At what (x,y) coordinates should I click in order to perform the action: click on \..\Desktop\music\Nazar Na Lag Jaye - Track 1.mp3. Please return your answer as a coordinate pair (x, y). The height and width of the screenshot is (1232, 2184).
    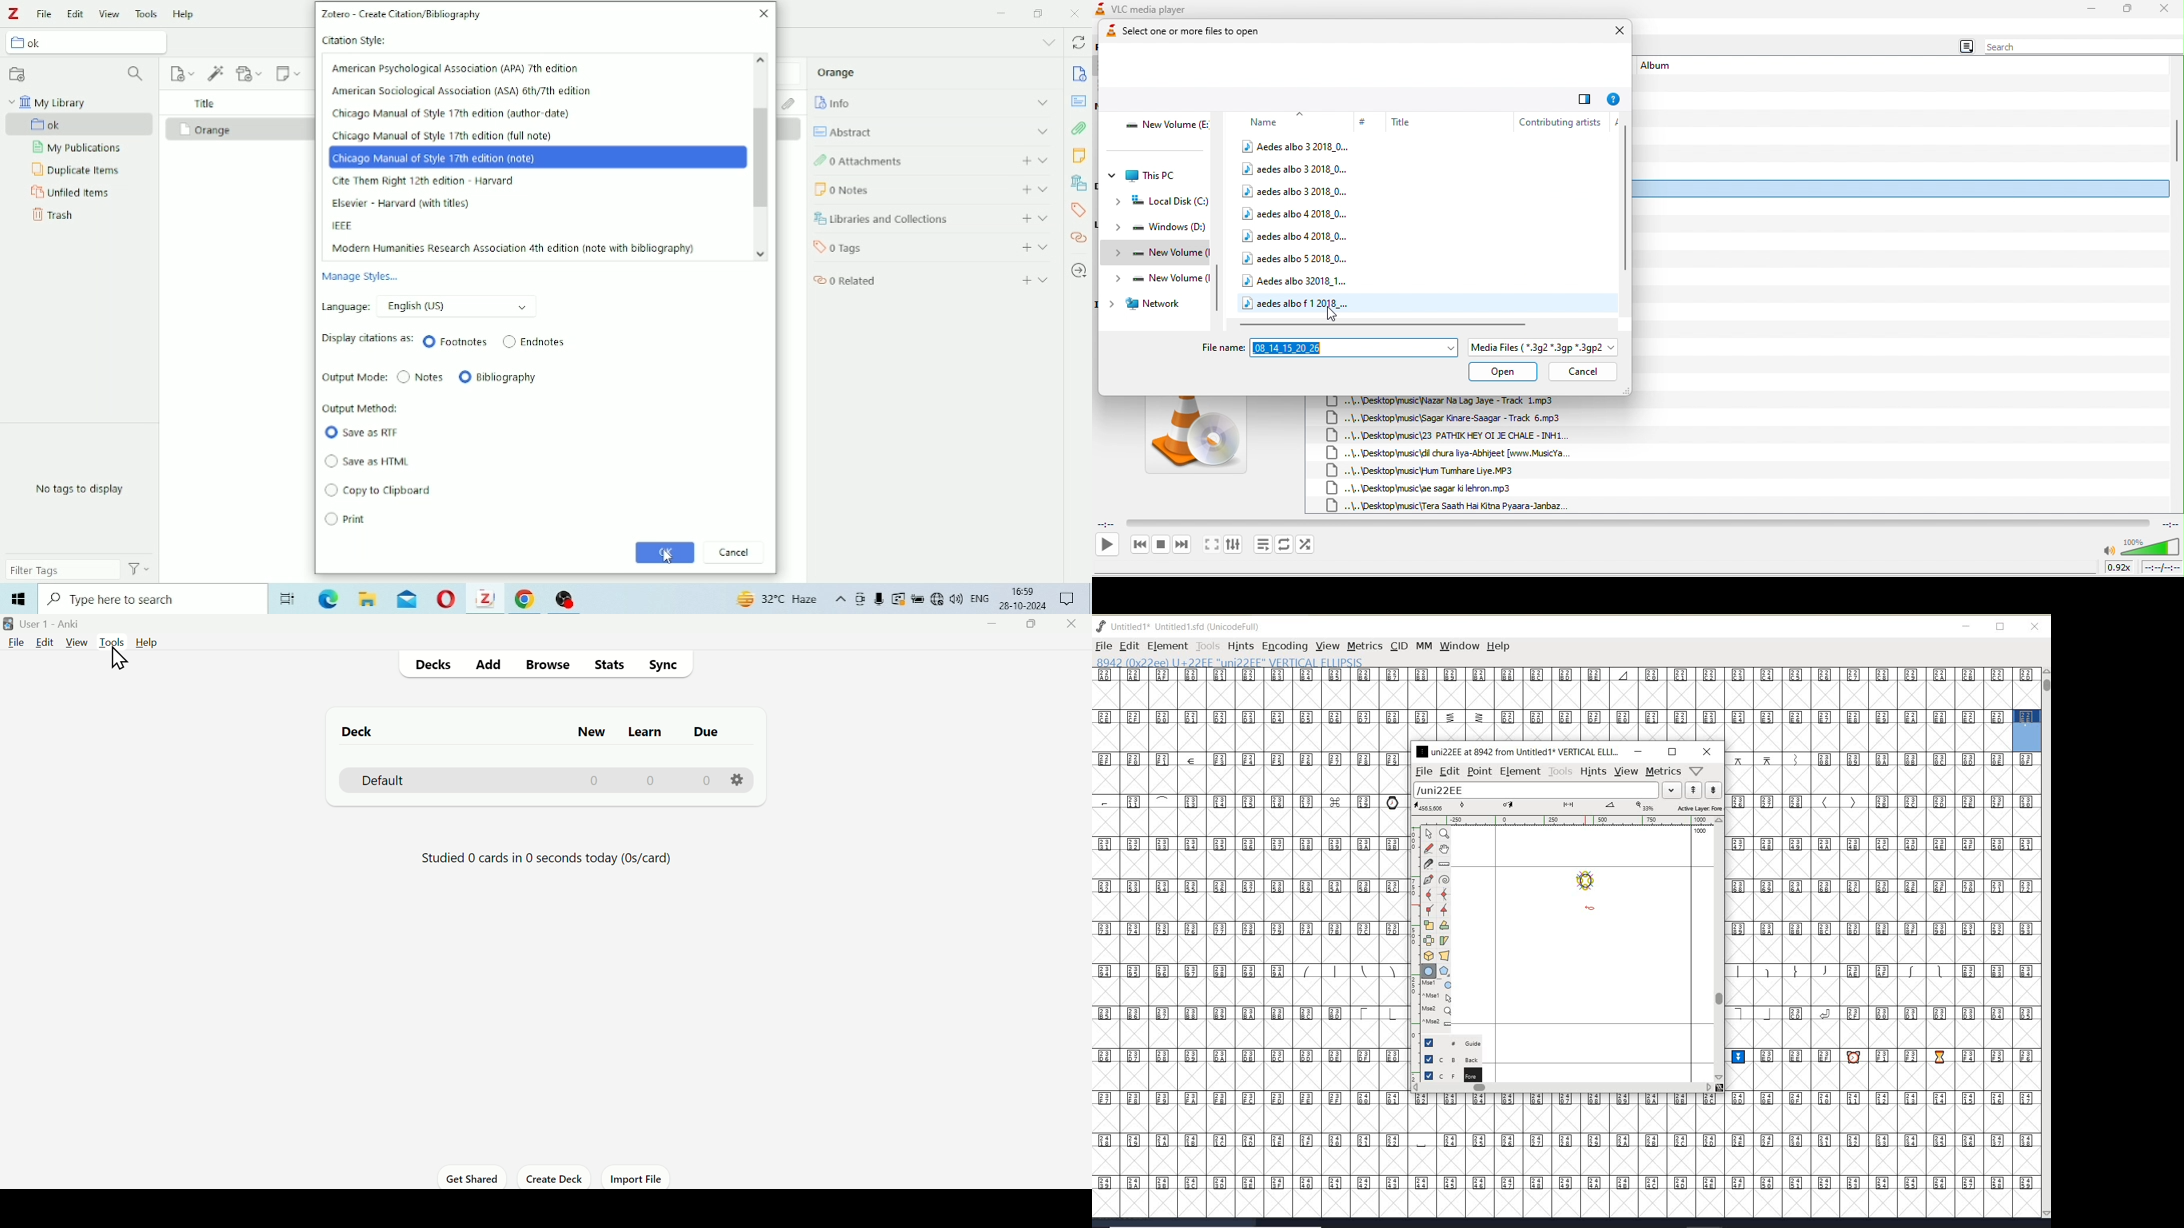
    Looking at the image, I should click on (1452, 401).